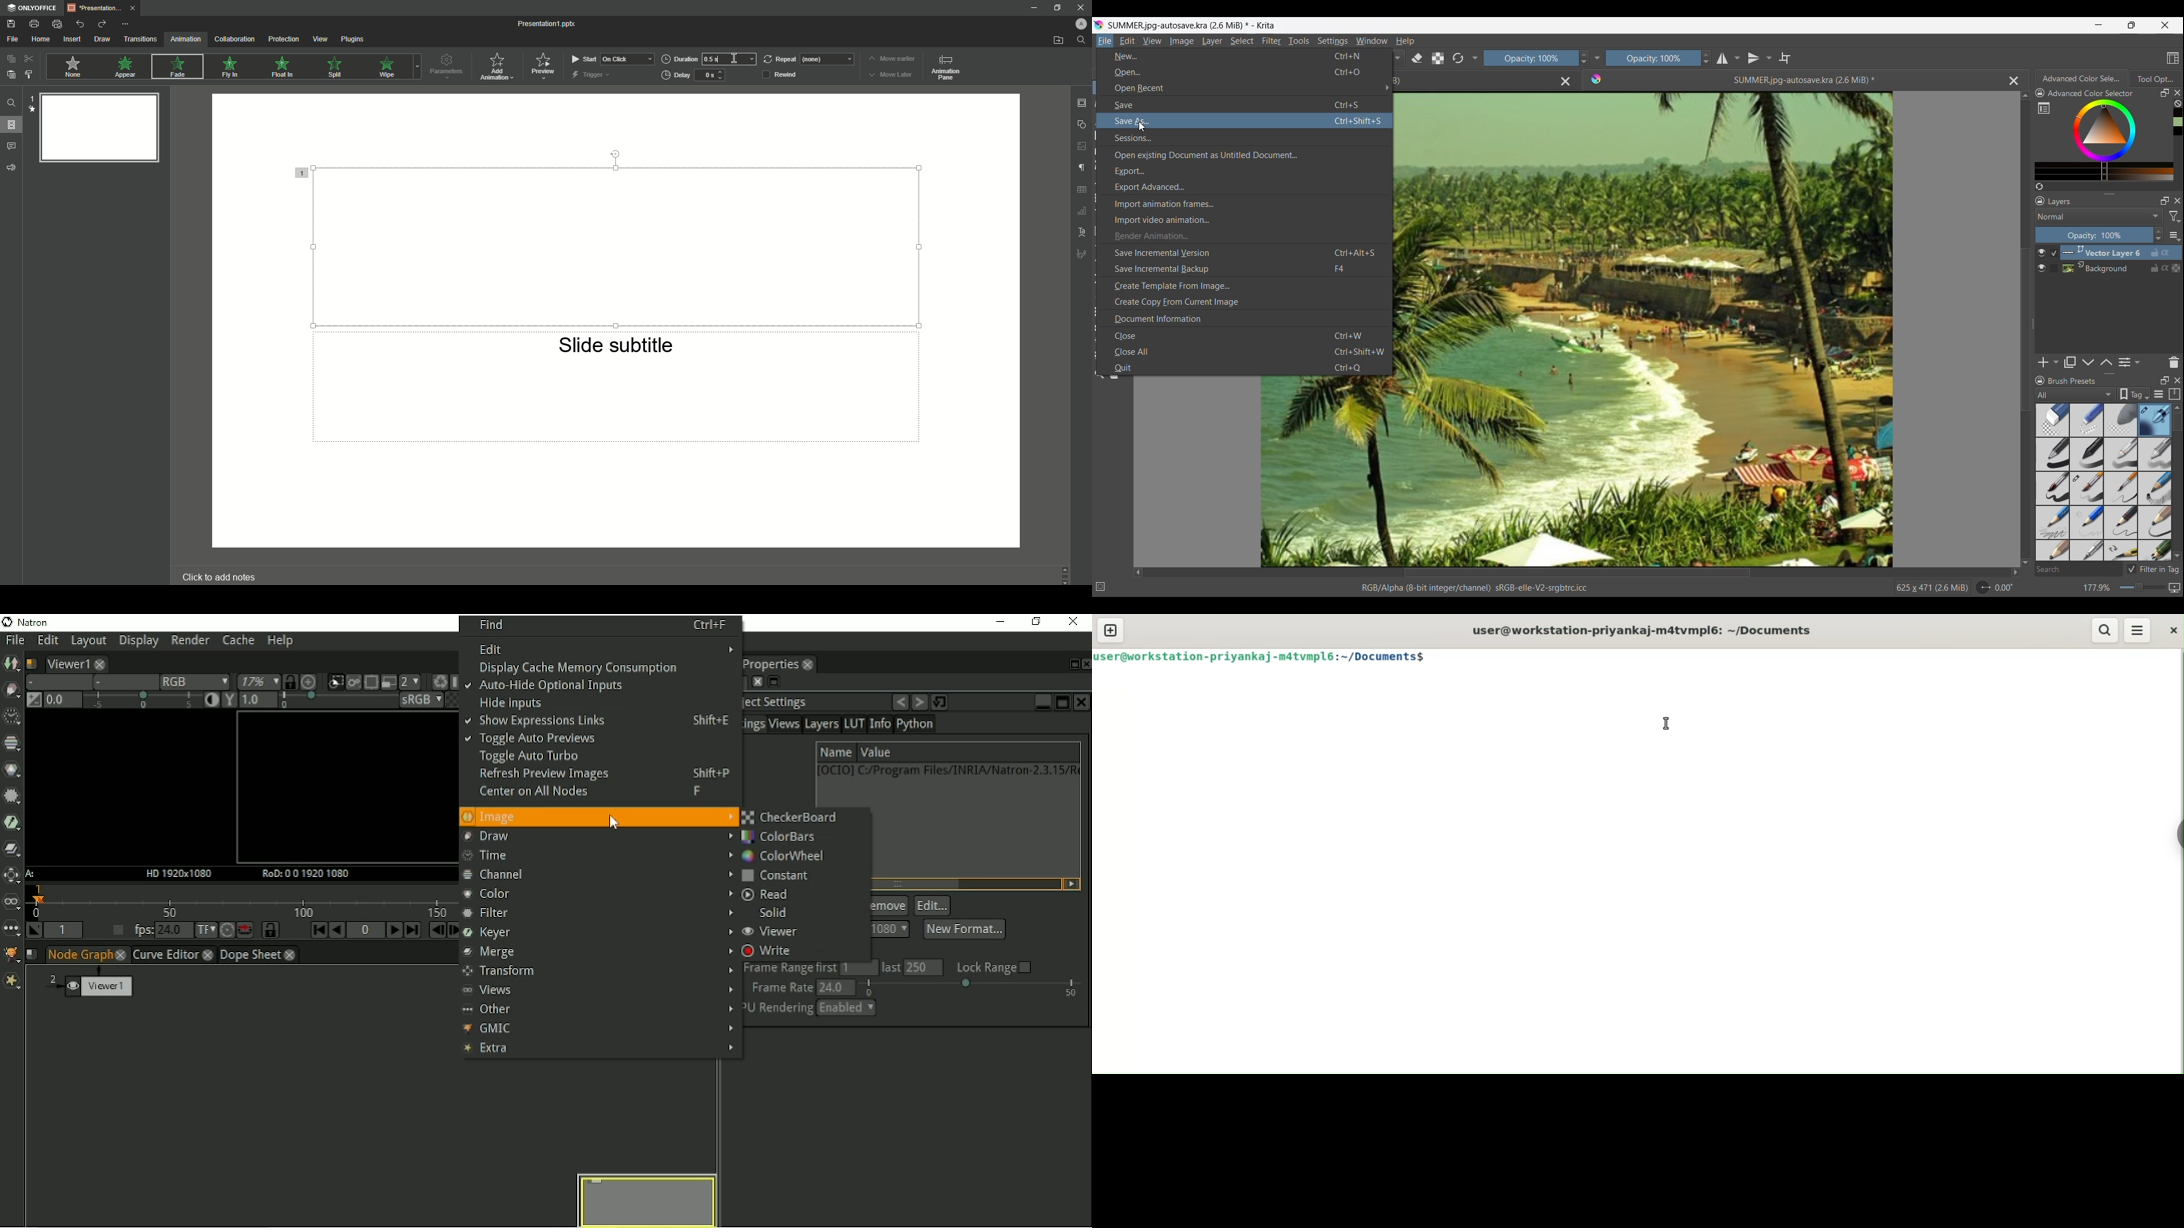 The height and width of the screenshot is (1232, 2184). What do you see at coordinates (1245, 72) in the screenshot?
I see `Open` at bounding box center [1245, 72].